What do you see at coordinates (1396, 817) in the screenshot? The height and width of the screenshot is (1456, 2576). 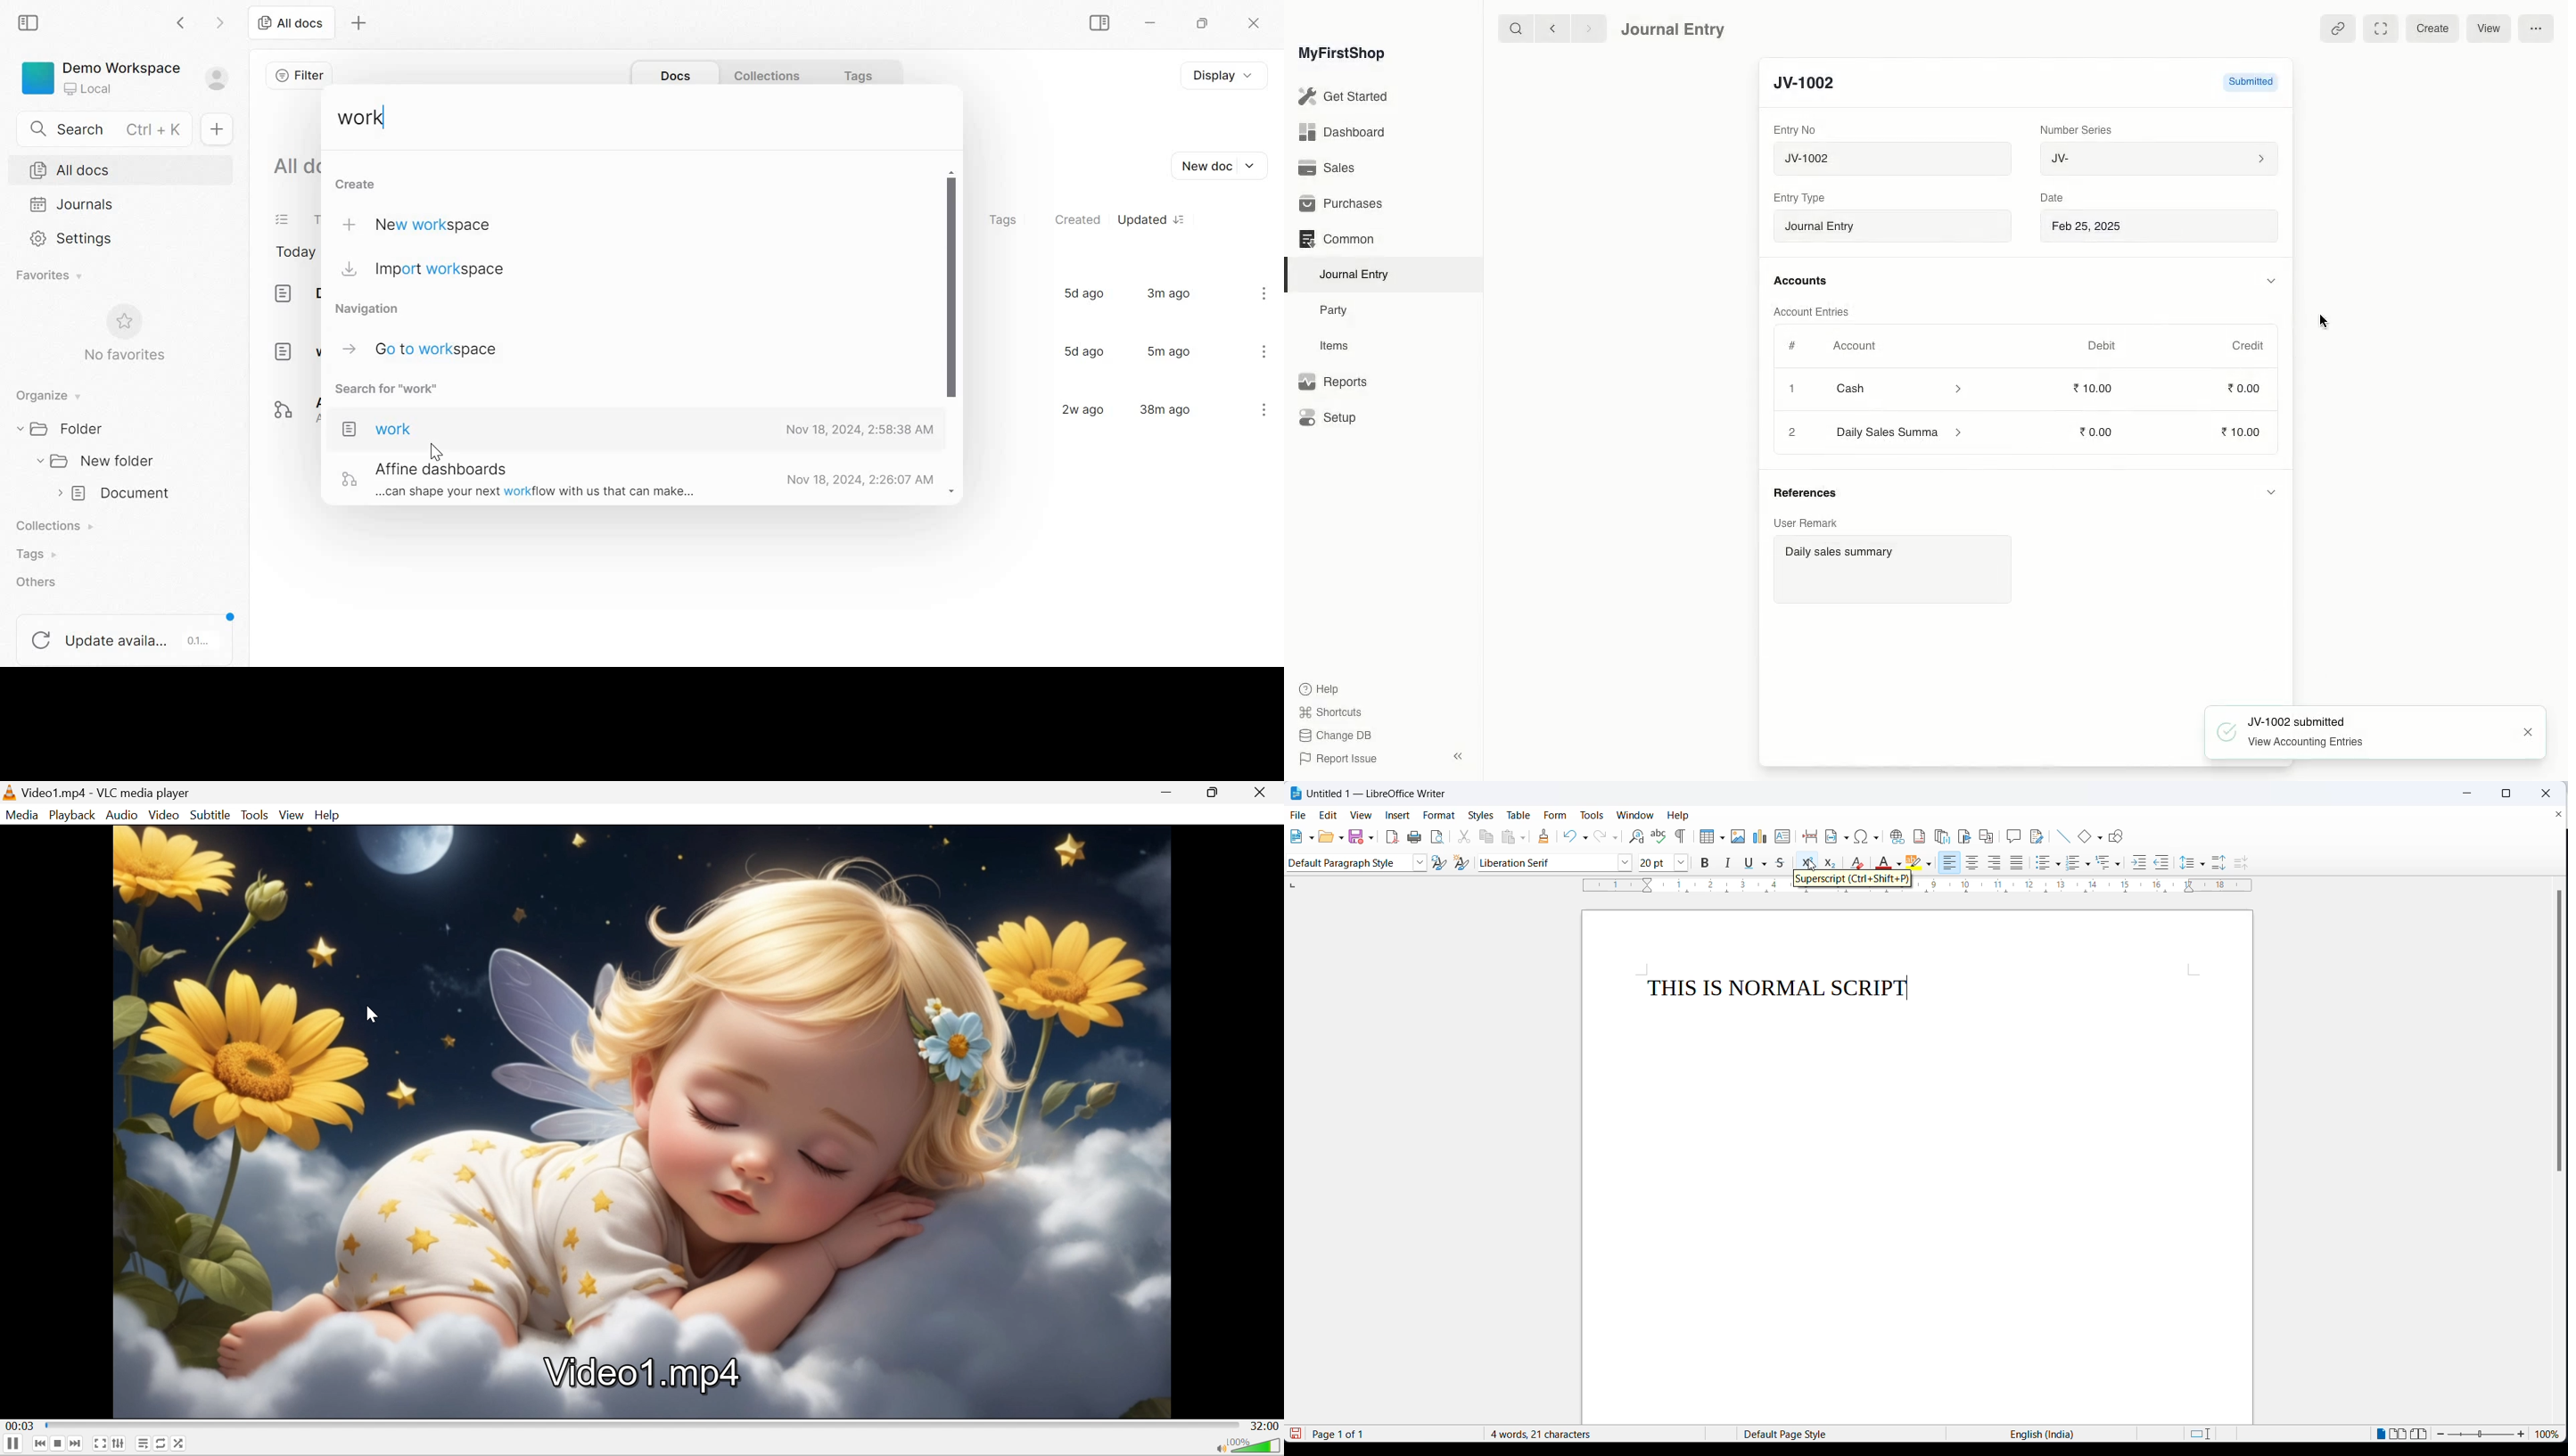 I see `insert ` at bounding box center [1396, 817].